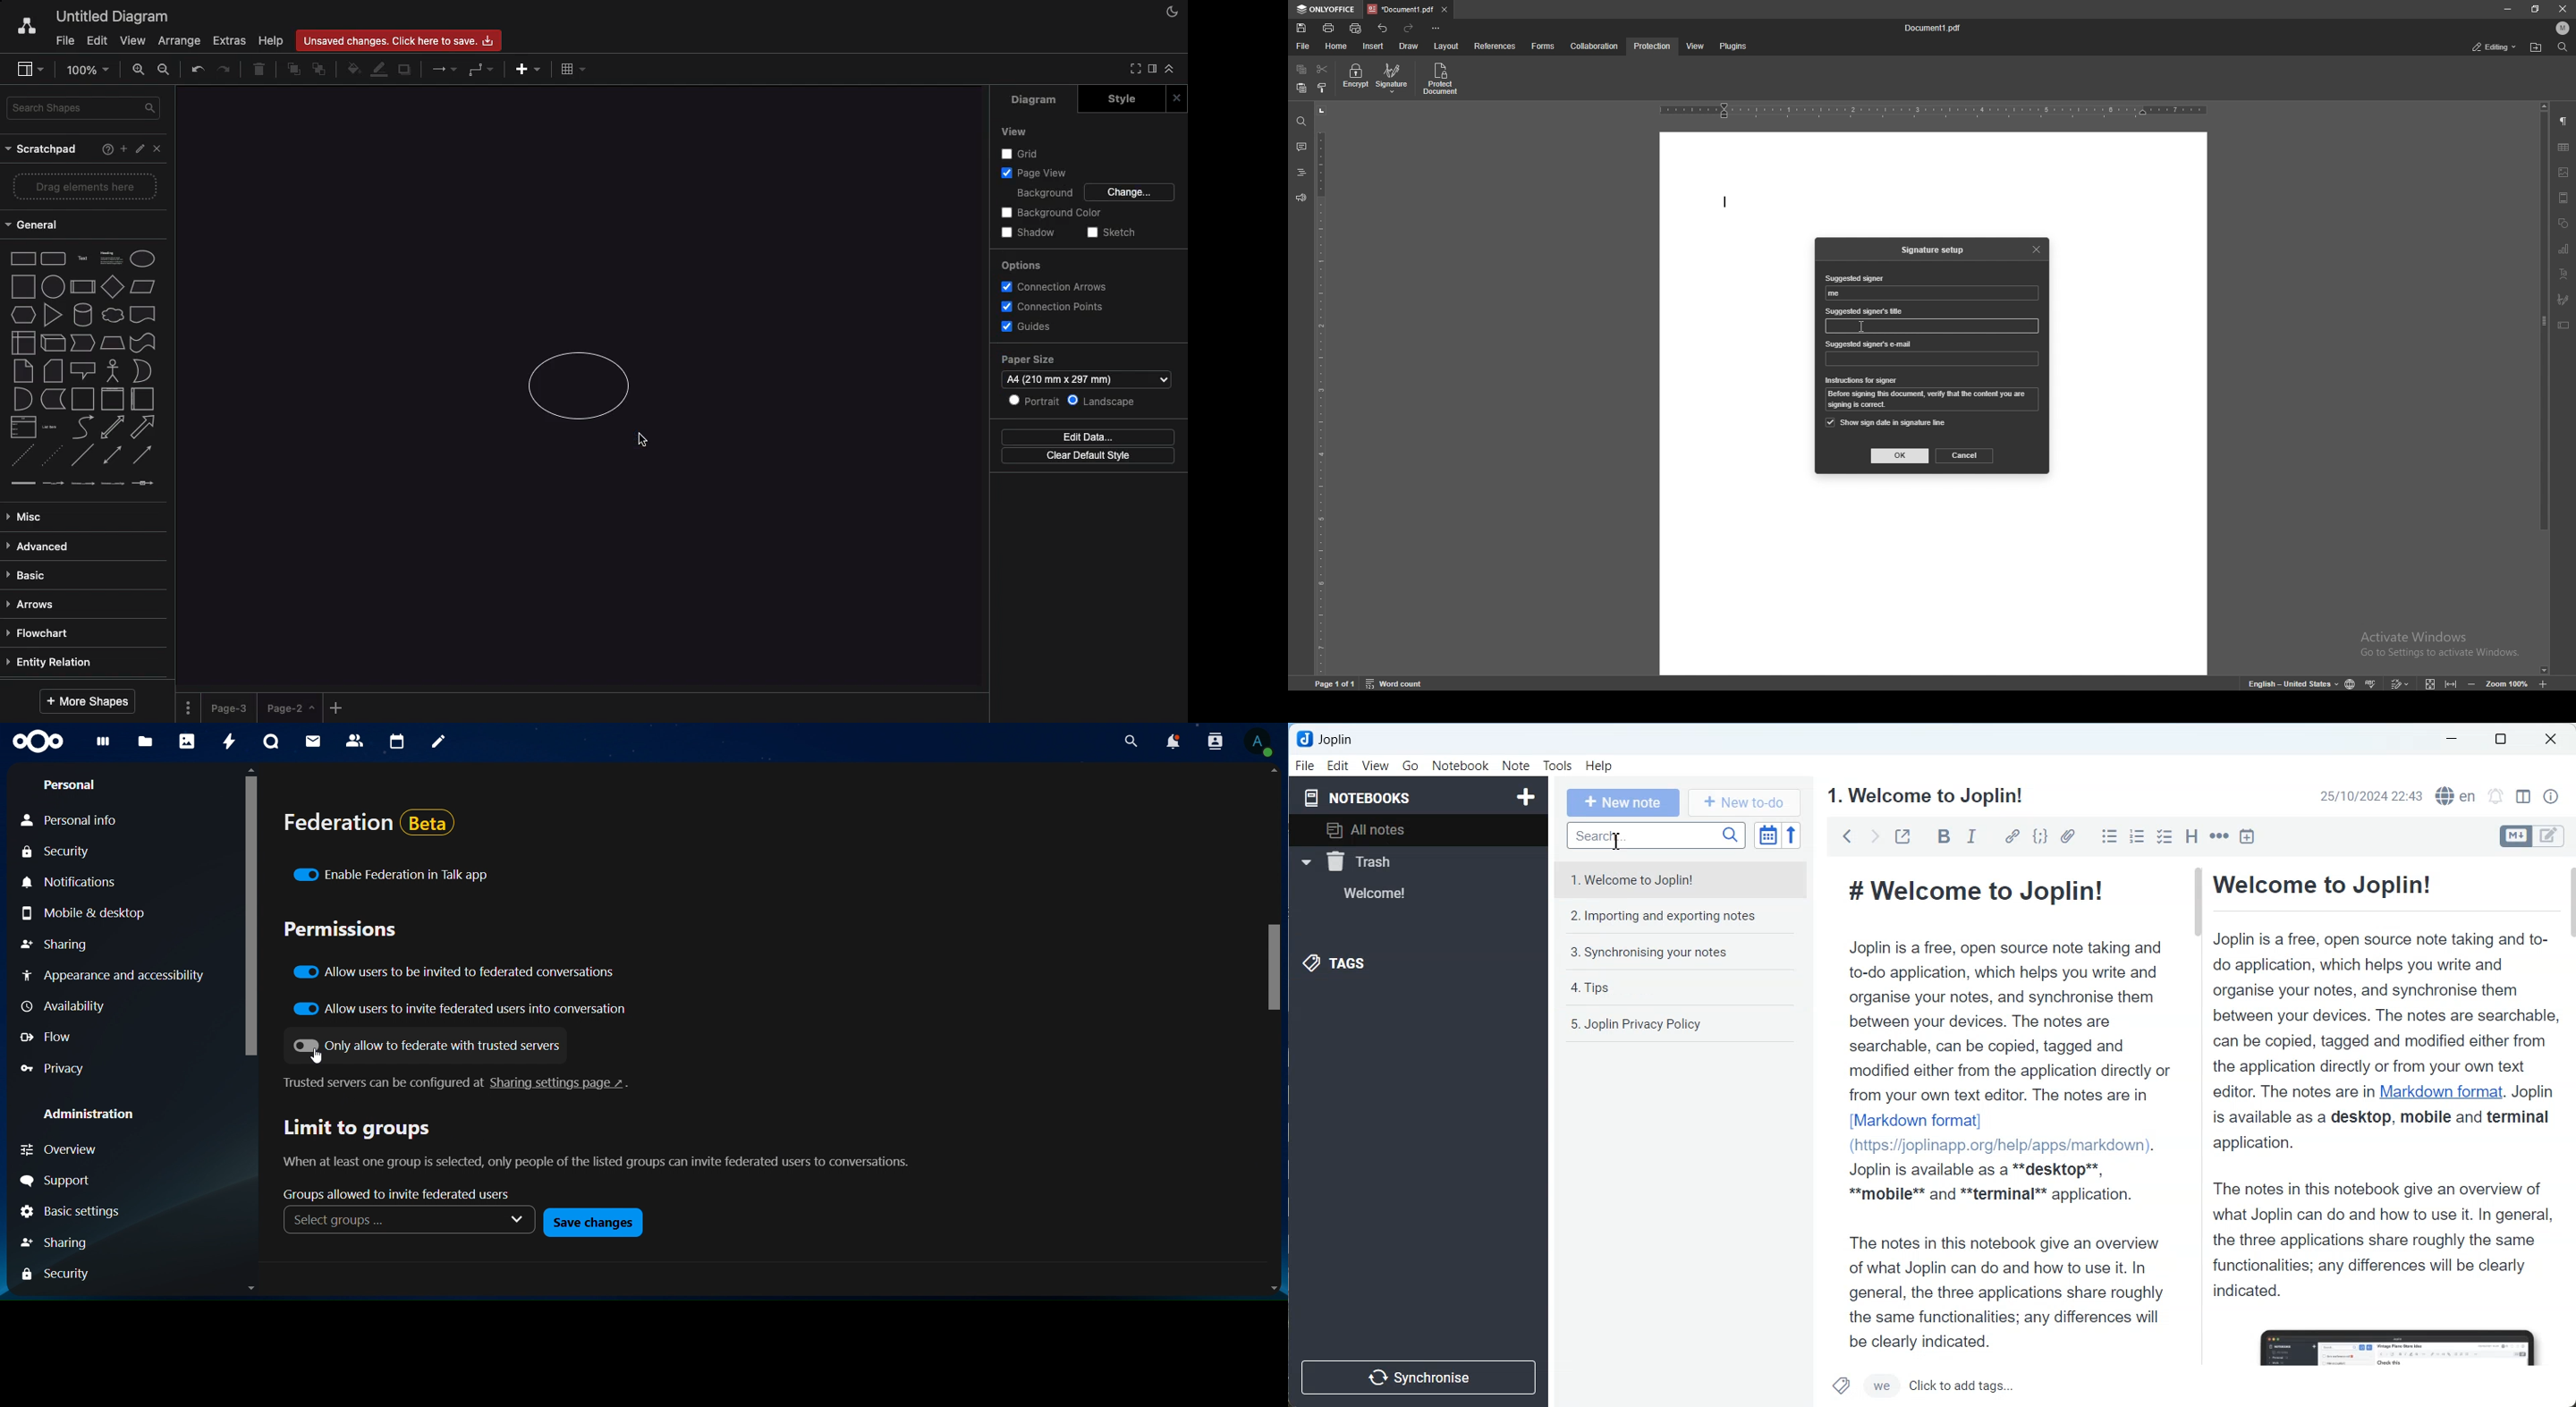 The image size is (2576, 1428). Describe the element at coordinates (1424, 831) in the screenshot. I see `All notes` at that location.